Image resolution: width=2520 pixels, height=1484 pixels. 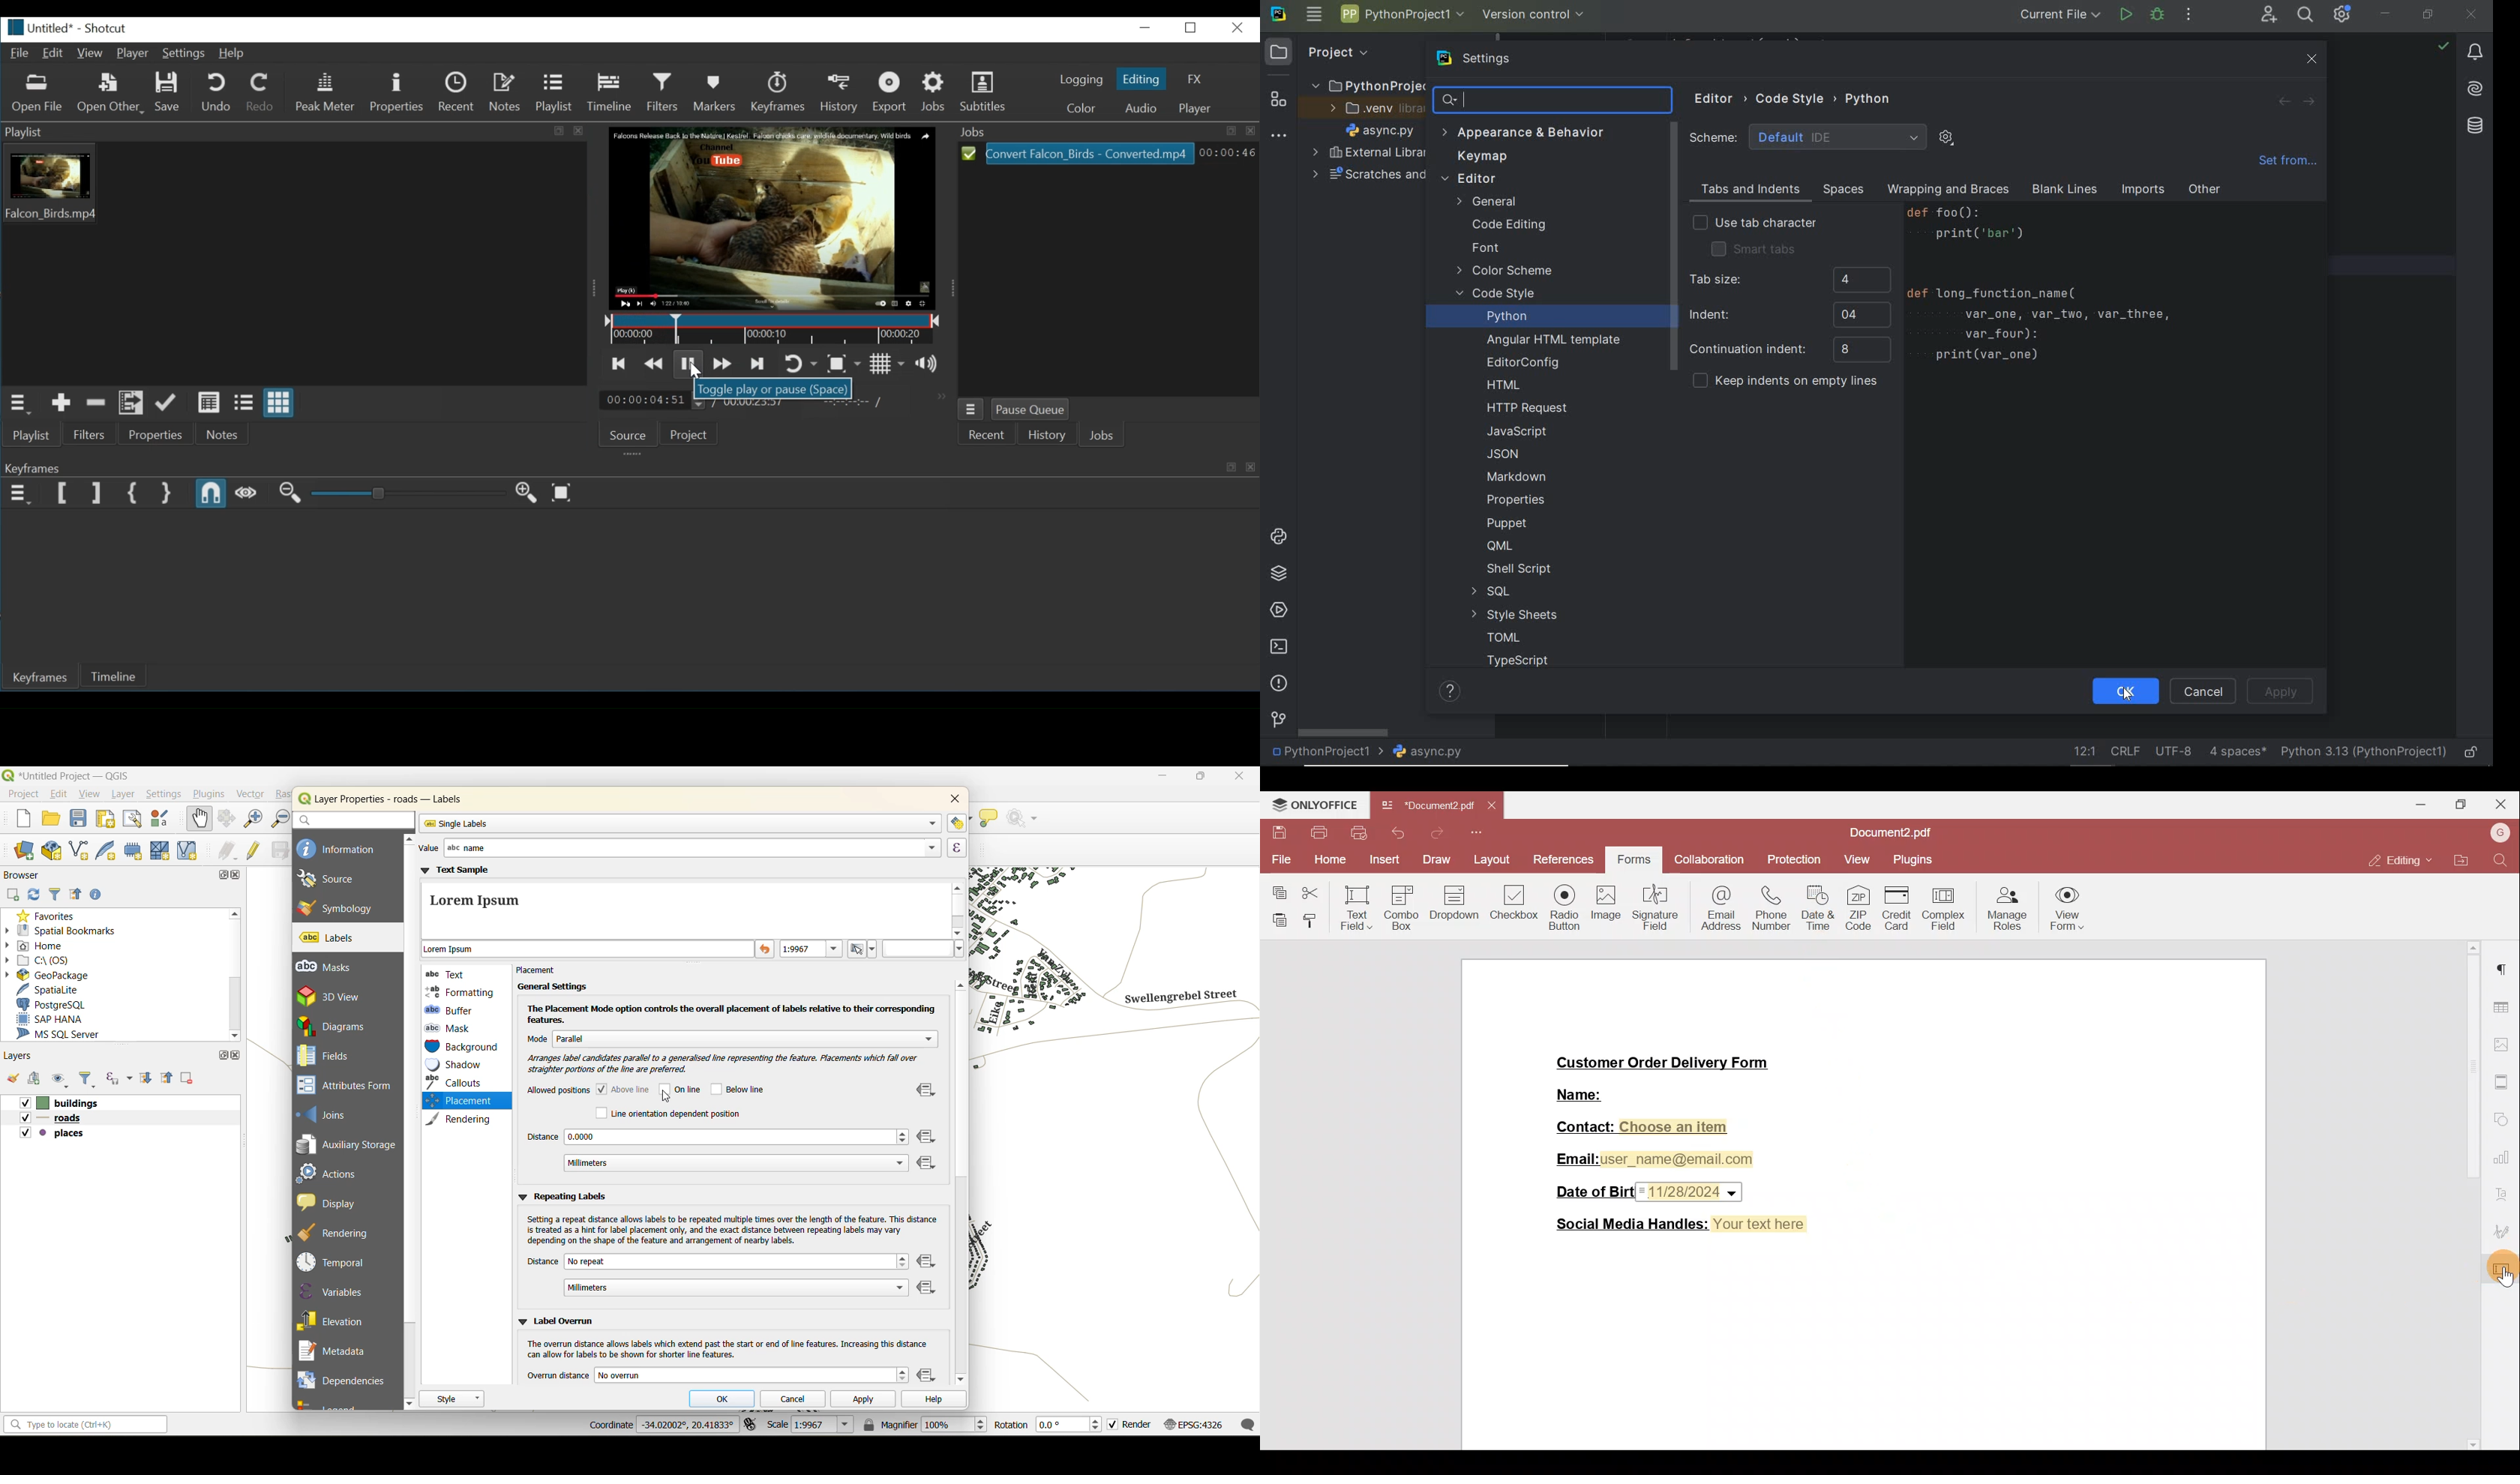 I want to click on OK, so click(x=2122, y=692).